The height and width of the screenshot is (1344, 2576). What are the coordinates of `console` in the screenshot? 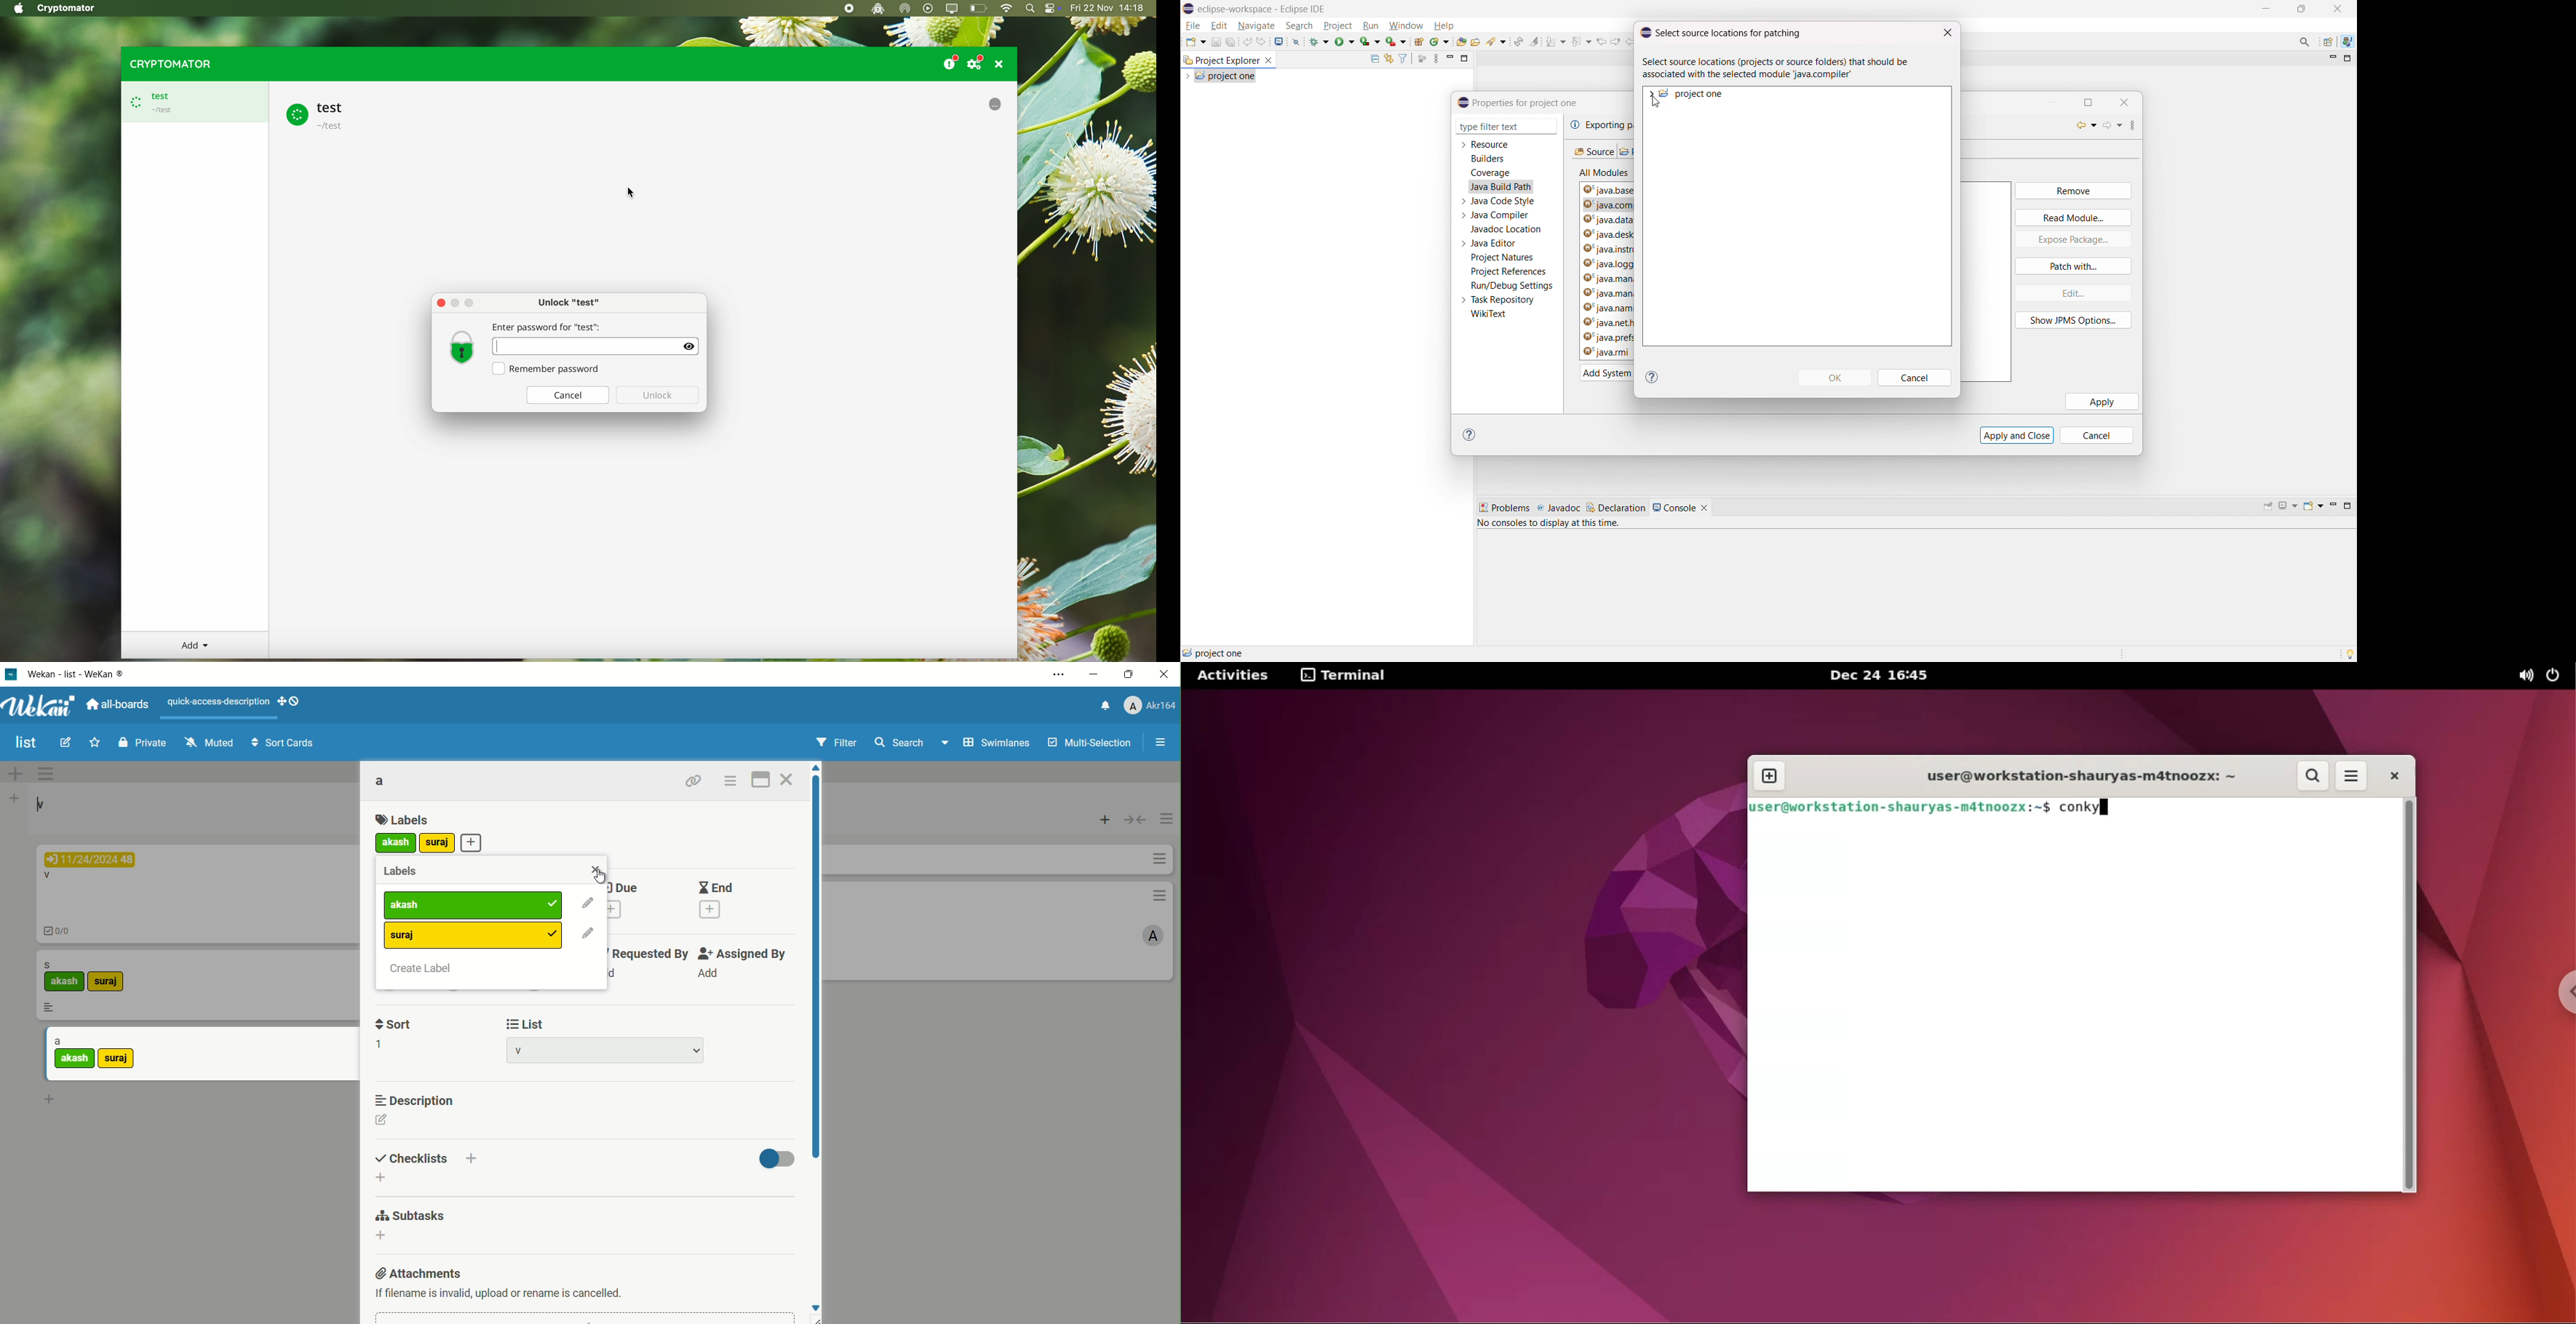 It's located at (1674, 508).